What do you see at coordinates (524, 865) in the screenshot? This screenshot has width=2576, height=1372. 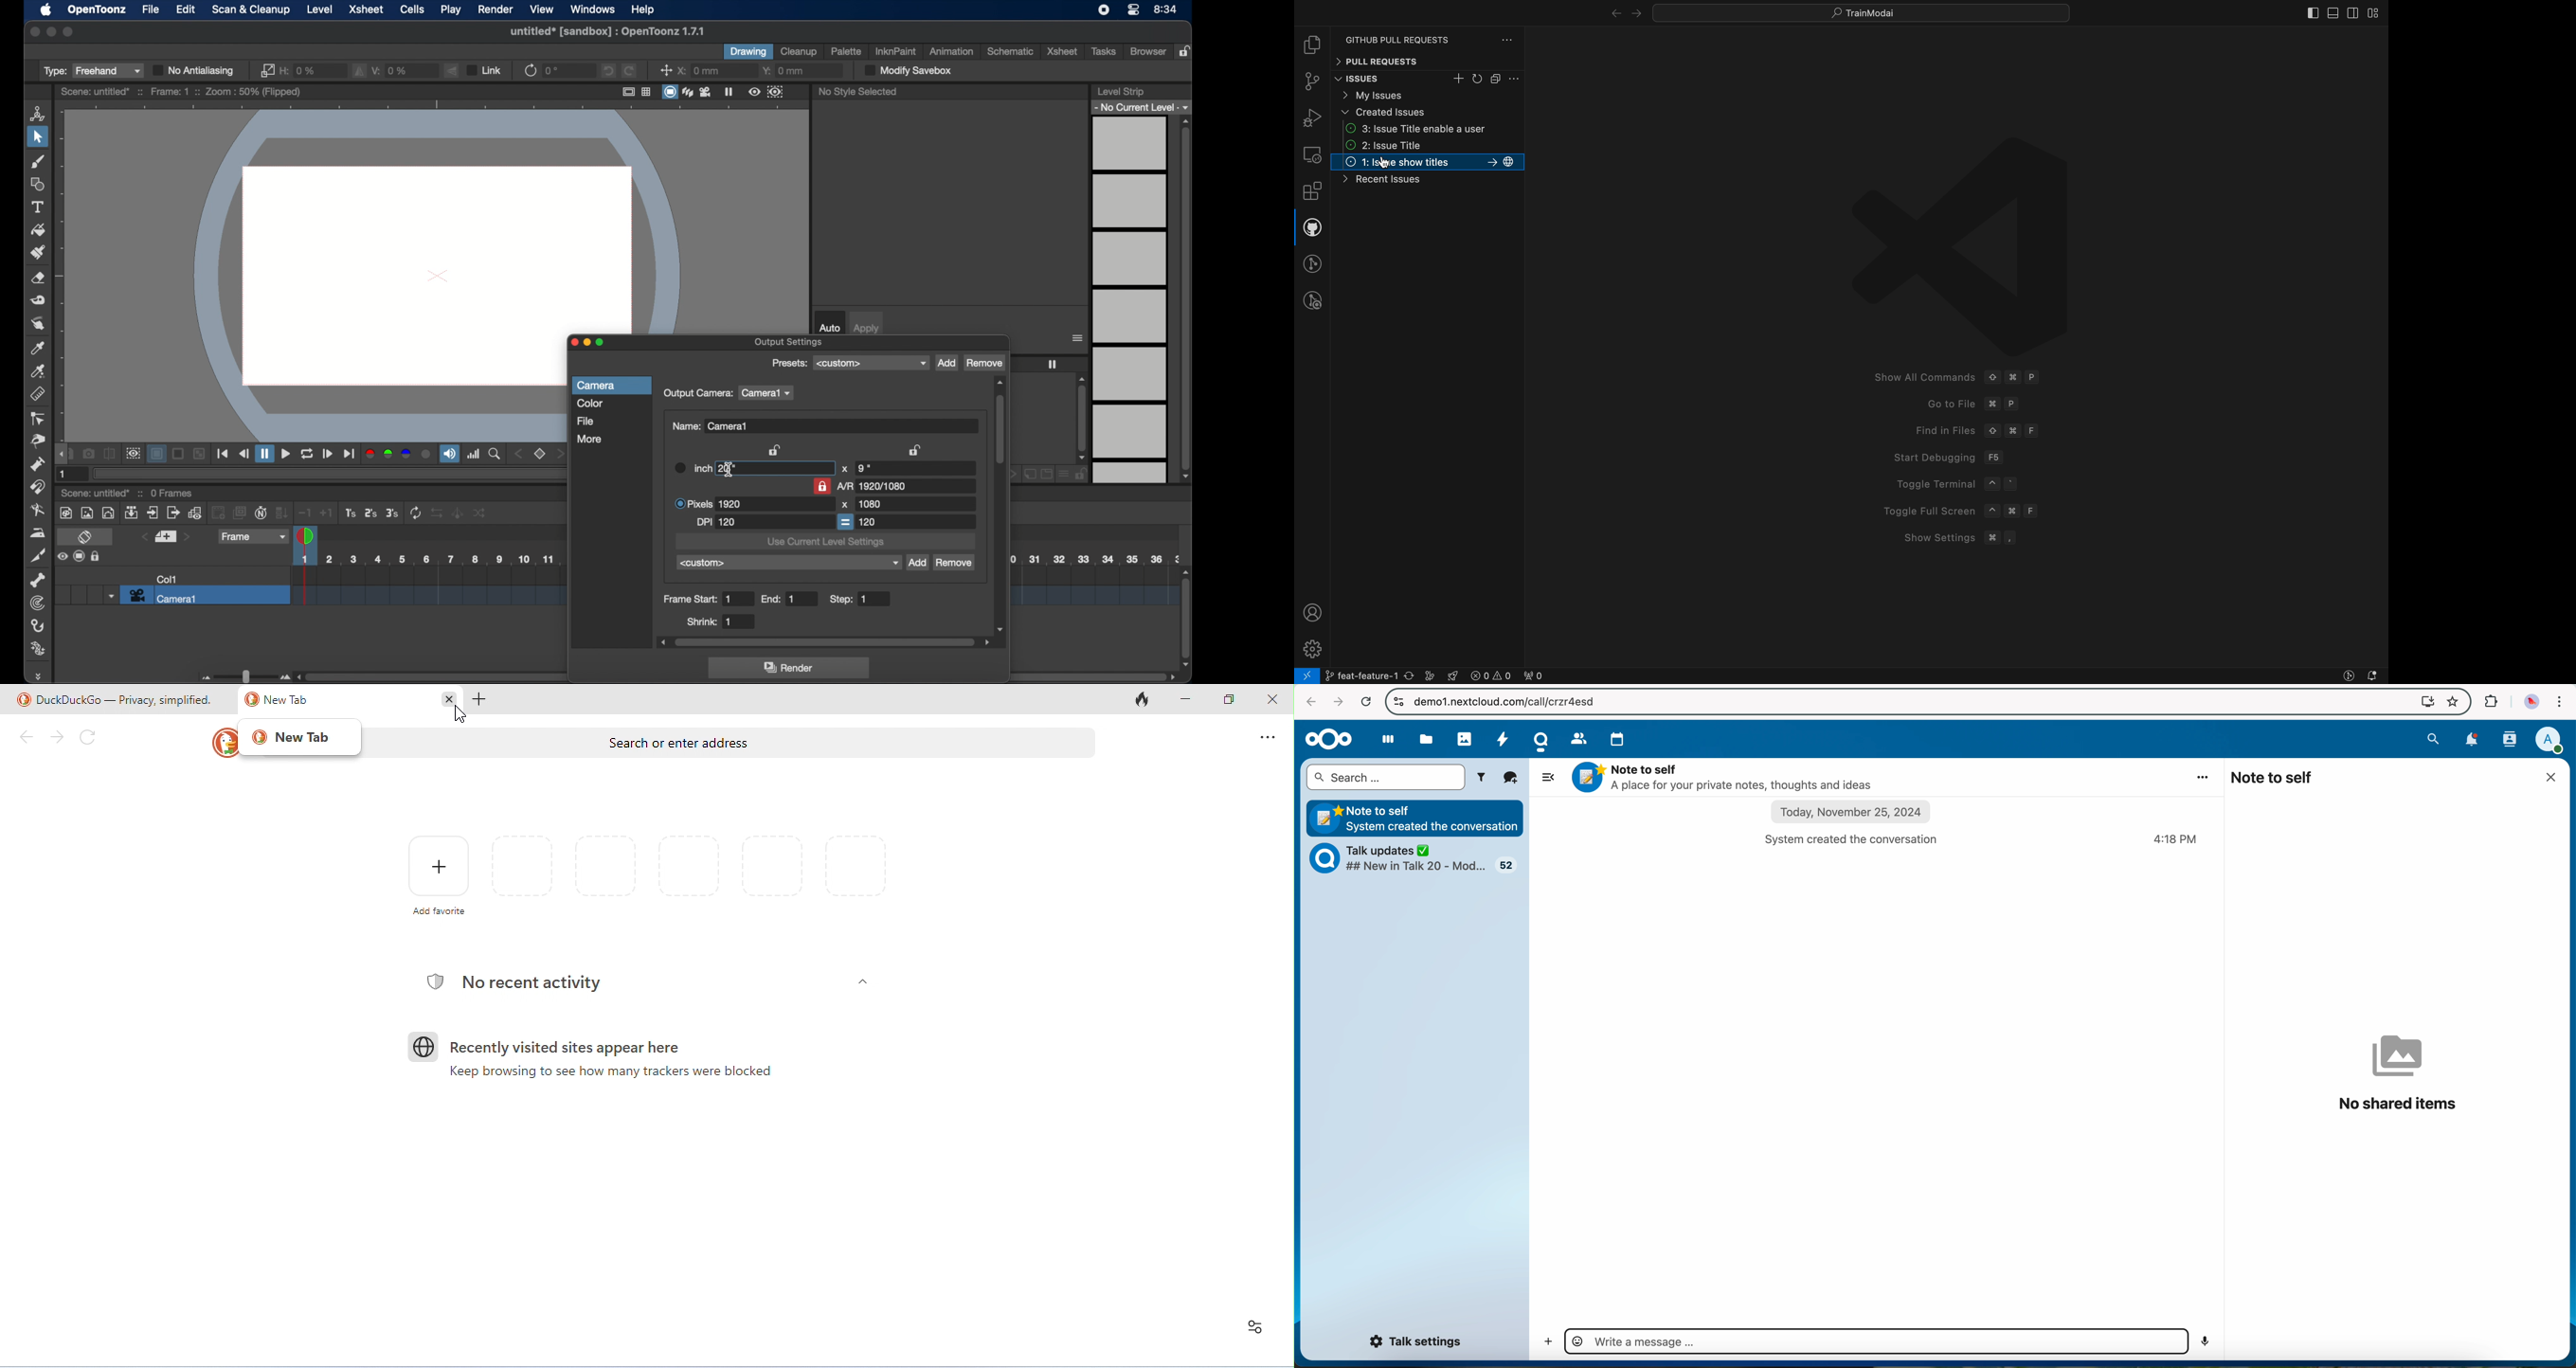 I see `favorites and recently visited pages` at bounding box center [524, 865].